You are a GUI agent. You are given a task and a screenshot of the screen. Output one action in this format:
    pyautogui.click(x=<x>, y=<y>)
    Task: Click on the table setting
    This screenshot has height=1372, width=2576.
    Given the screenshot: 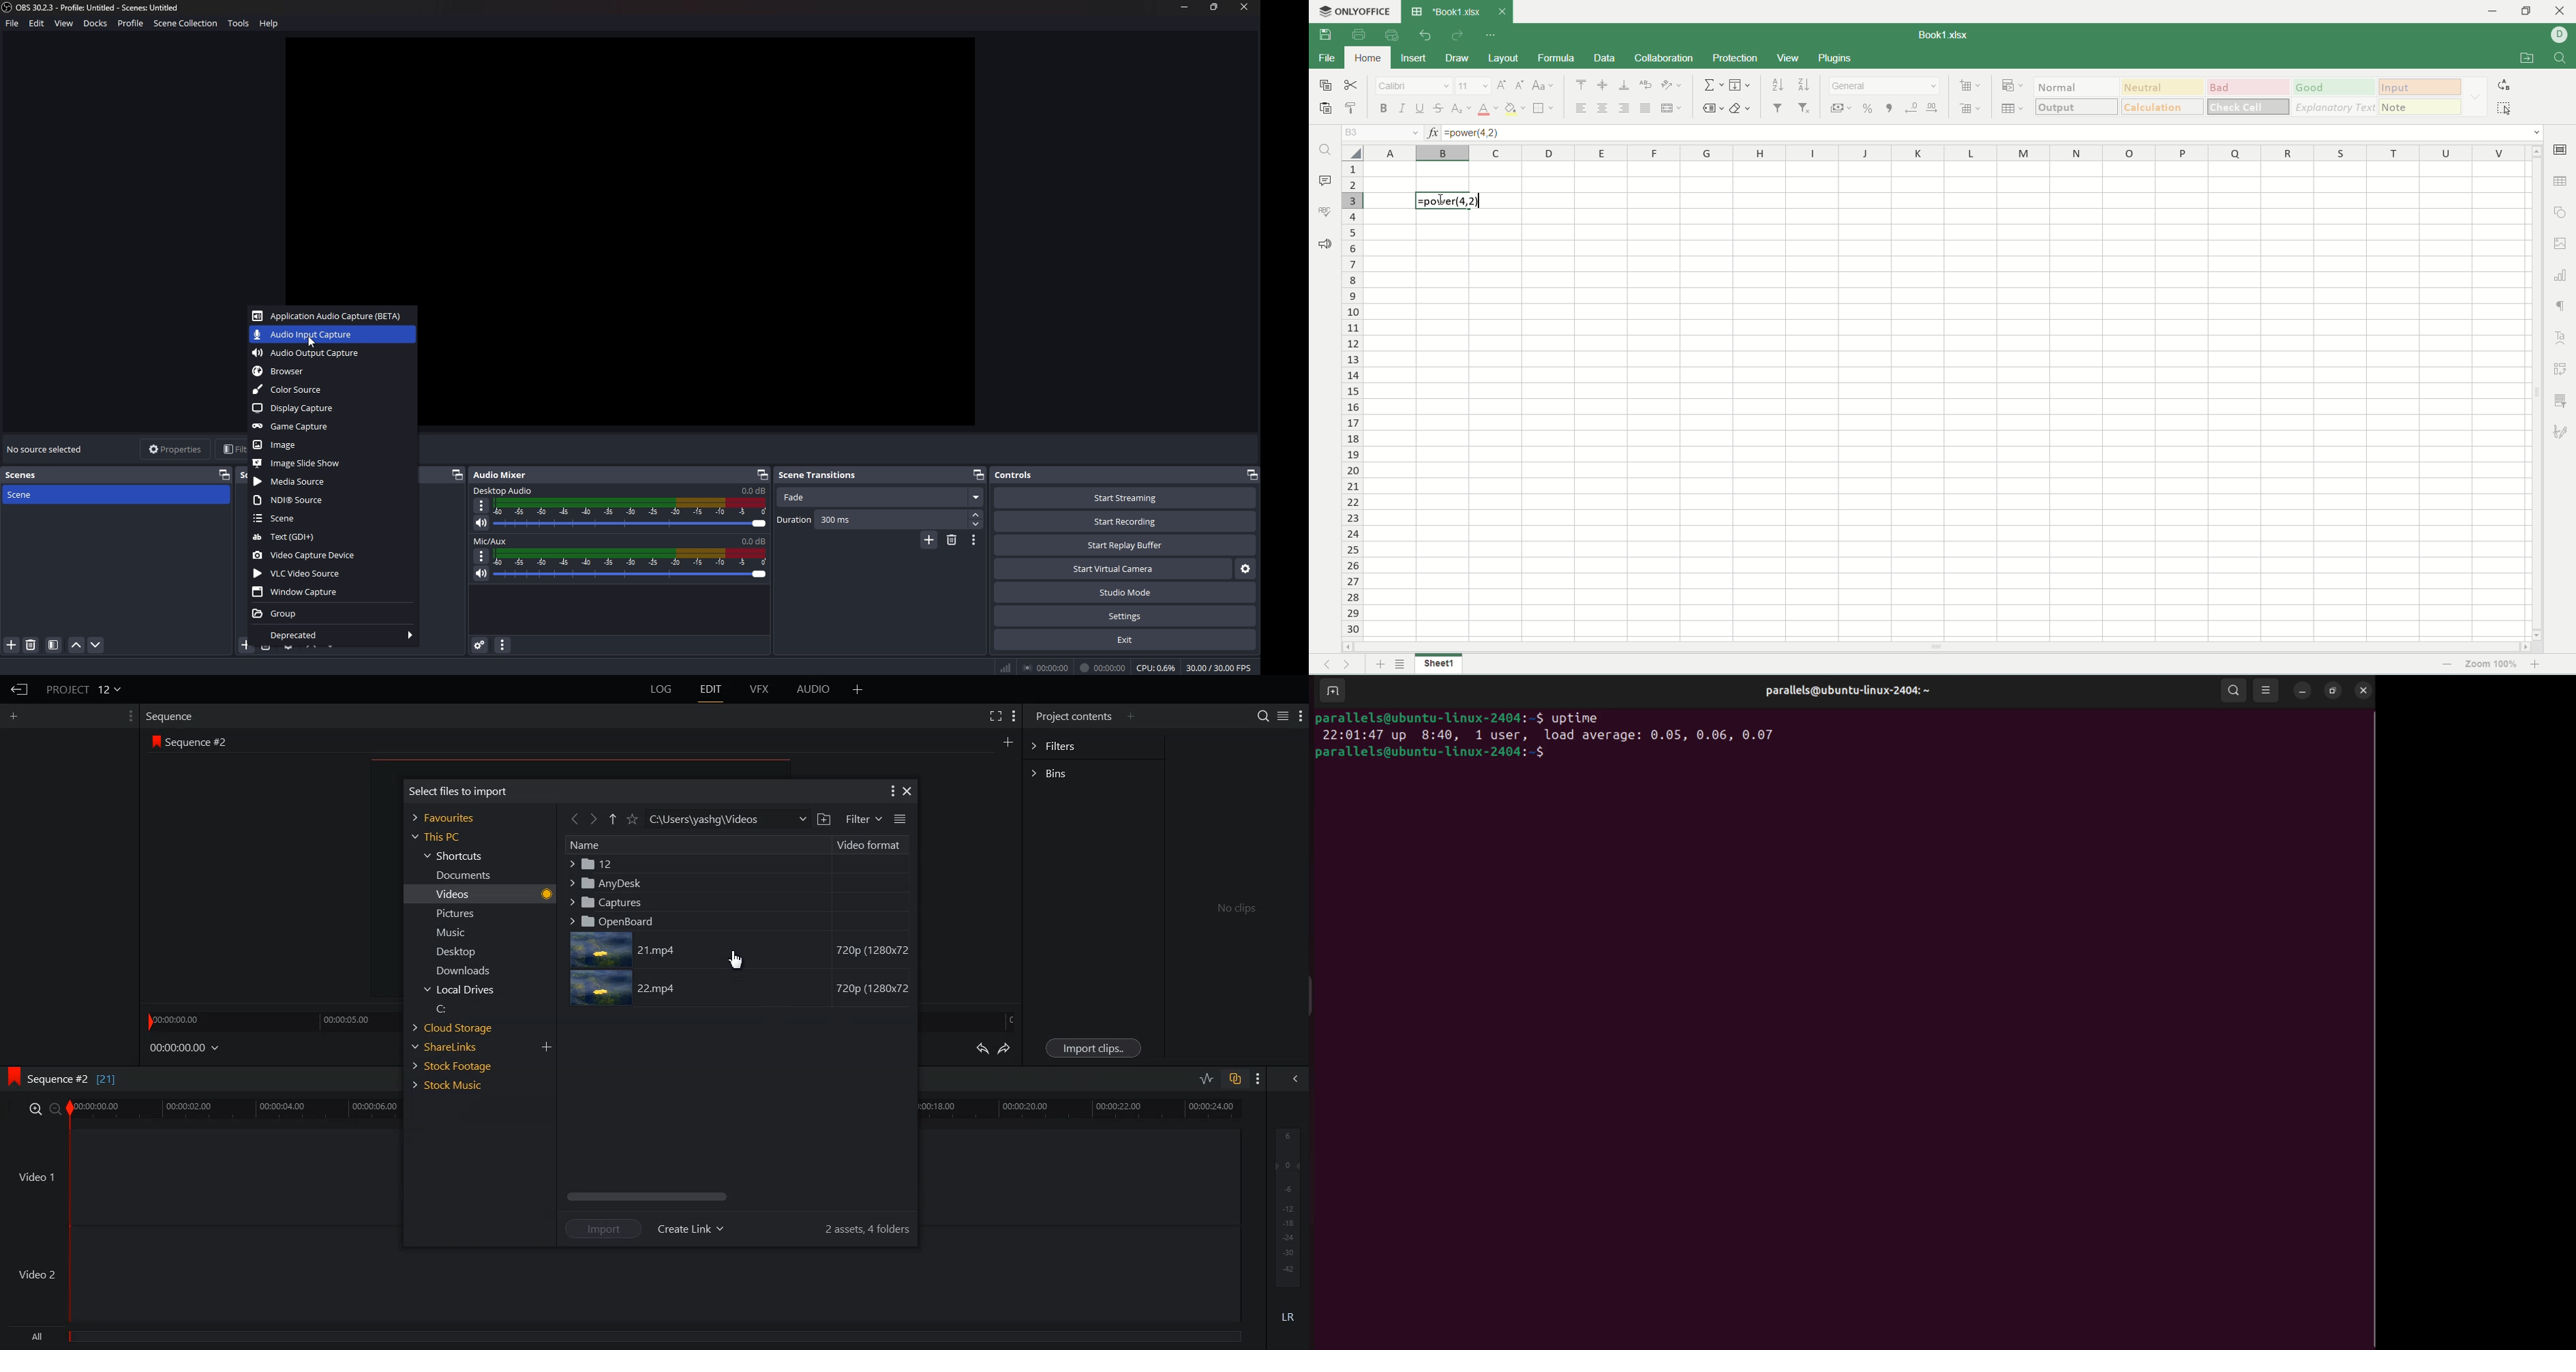 What is the action you would take?
    pyautogui.click(x=2562, y=180)
    